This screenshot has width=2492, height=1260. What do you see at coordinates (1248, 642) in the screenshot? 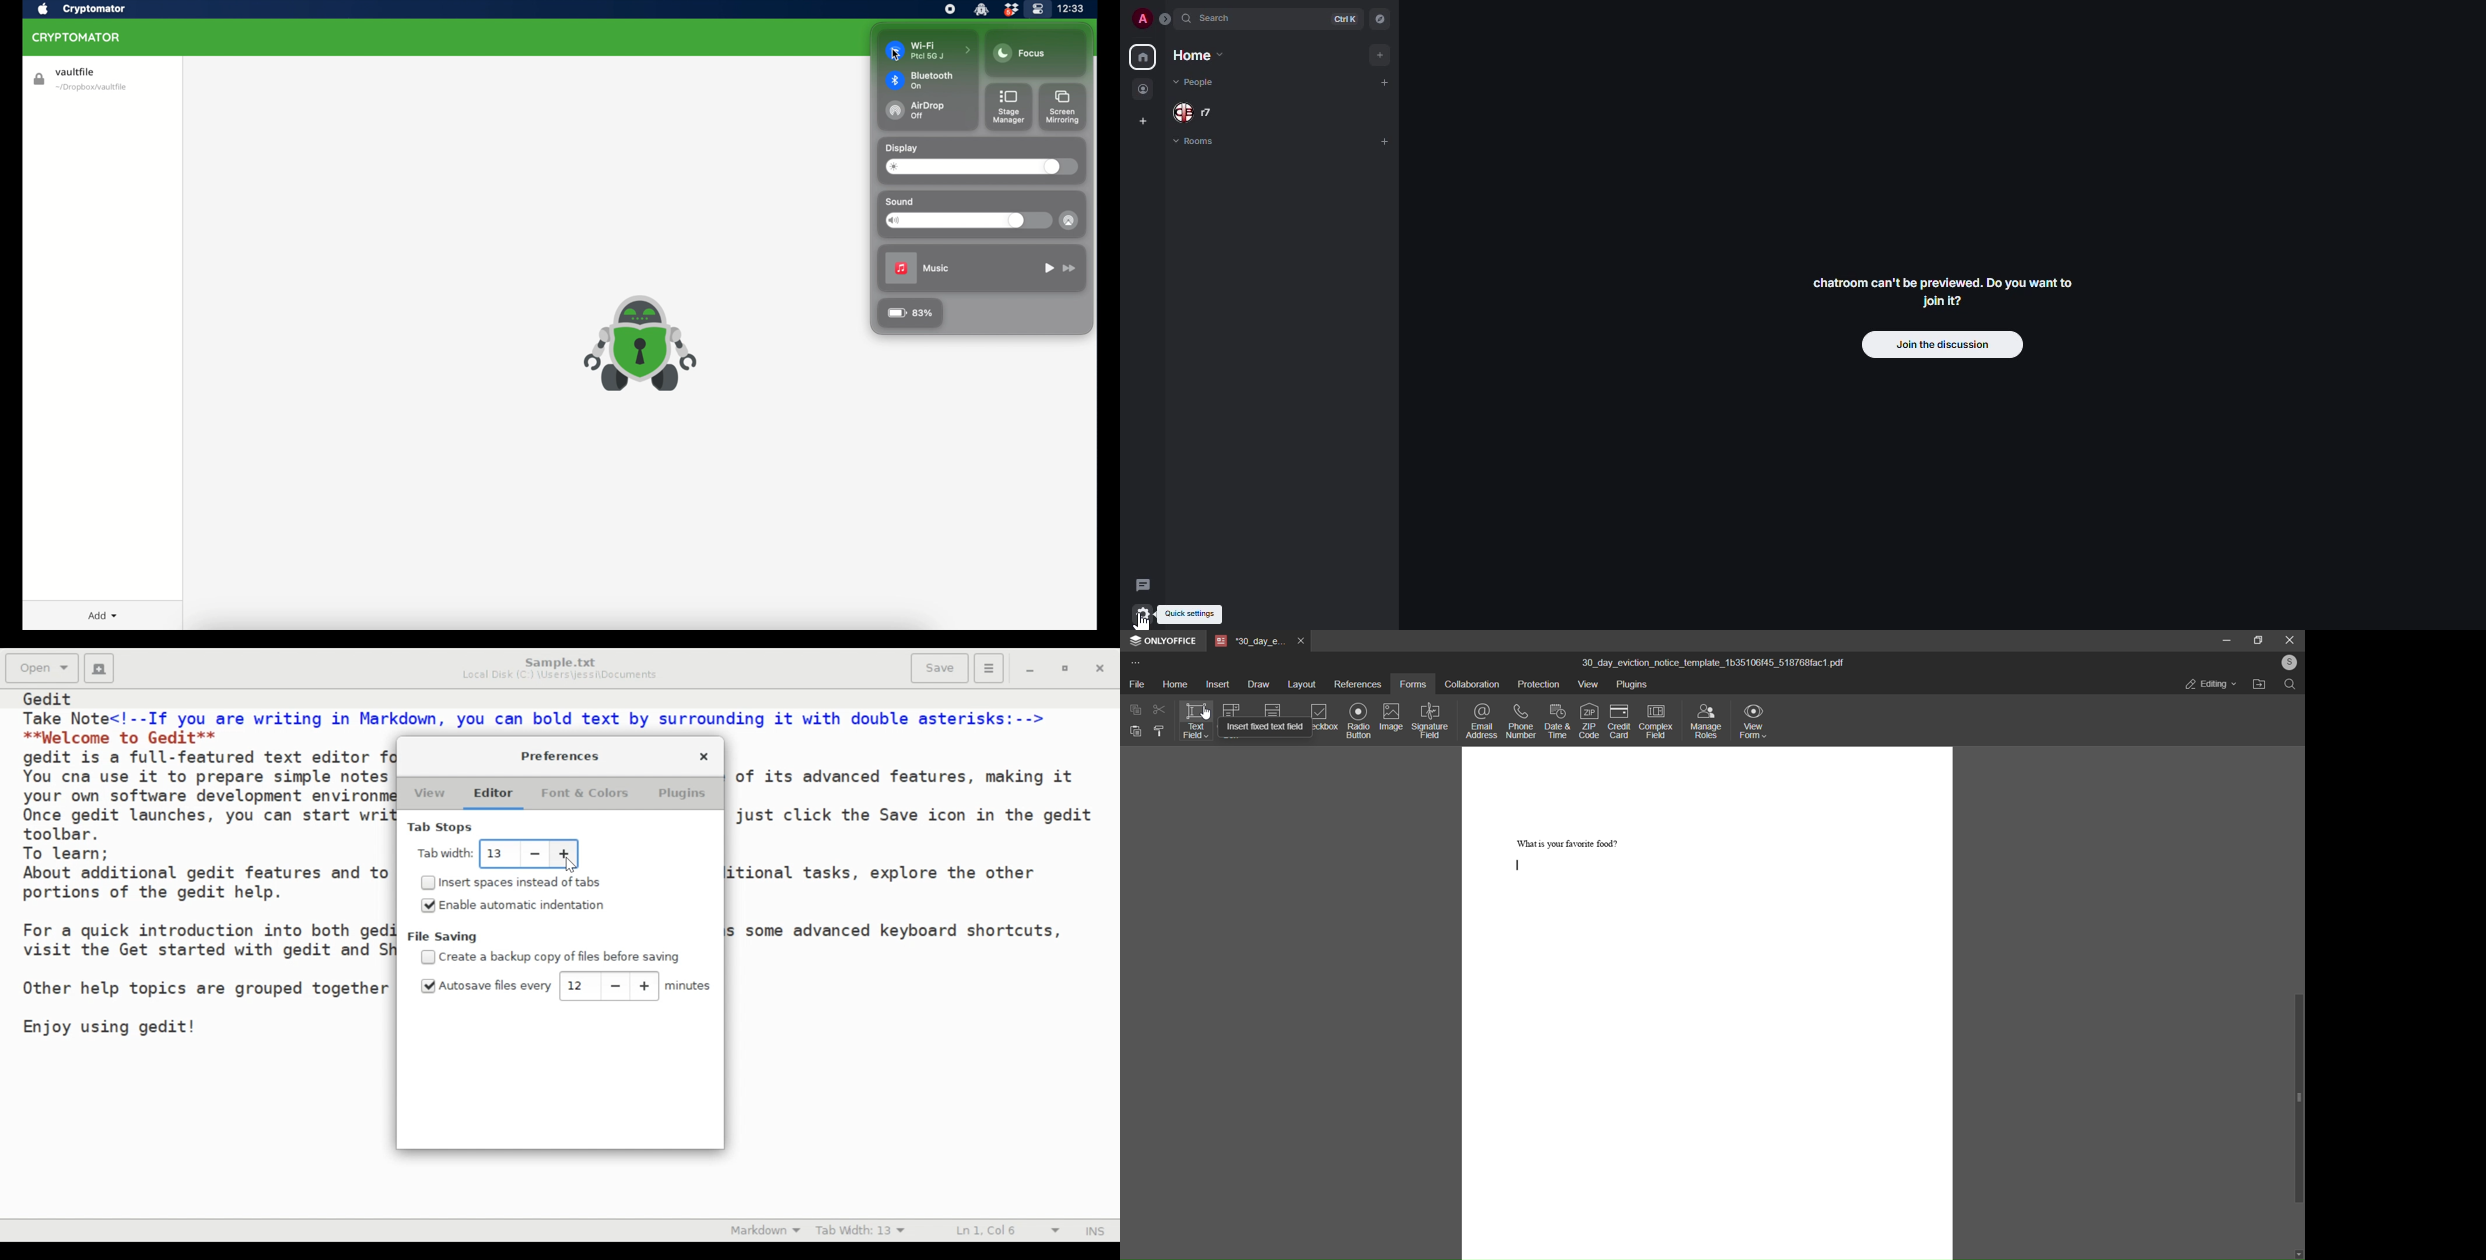
I see `tab name` at bounding box center [1248, 642].